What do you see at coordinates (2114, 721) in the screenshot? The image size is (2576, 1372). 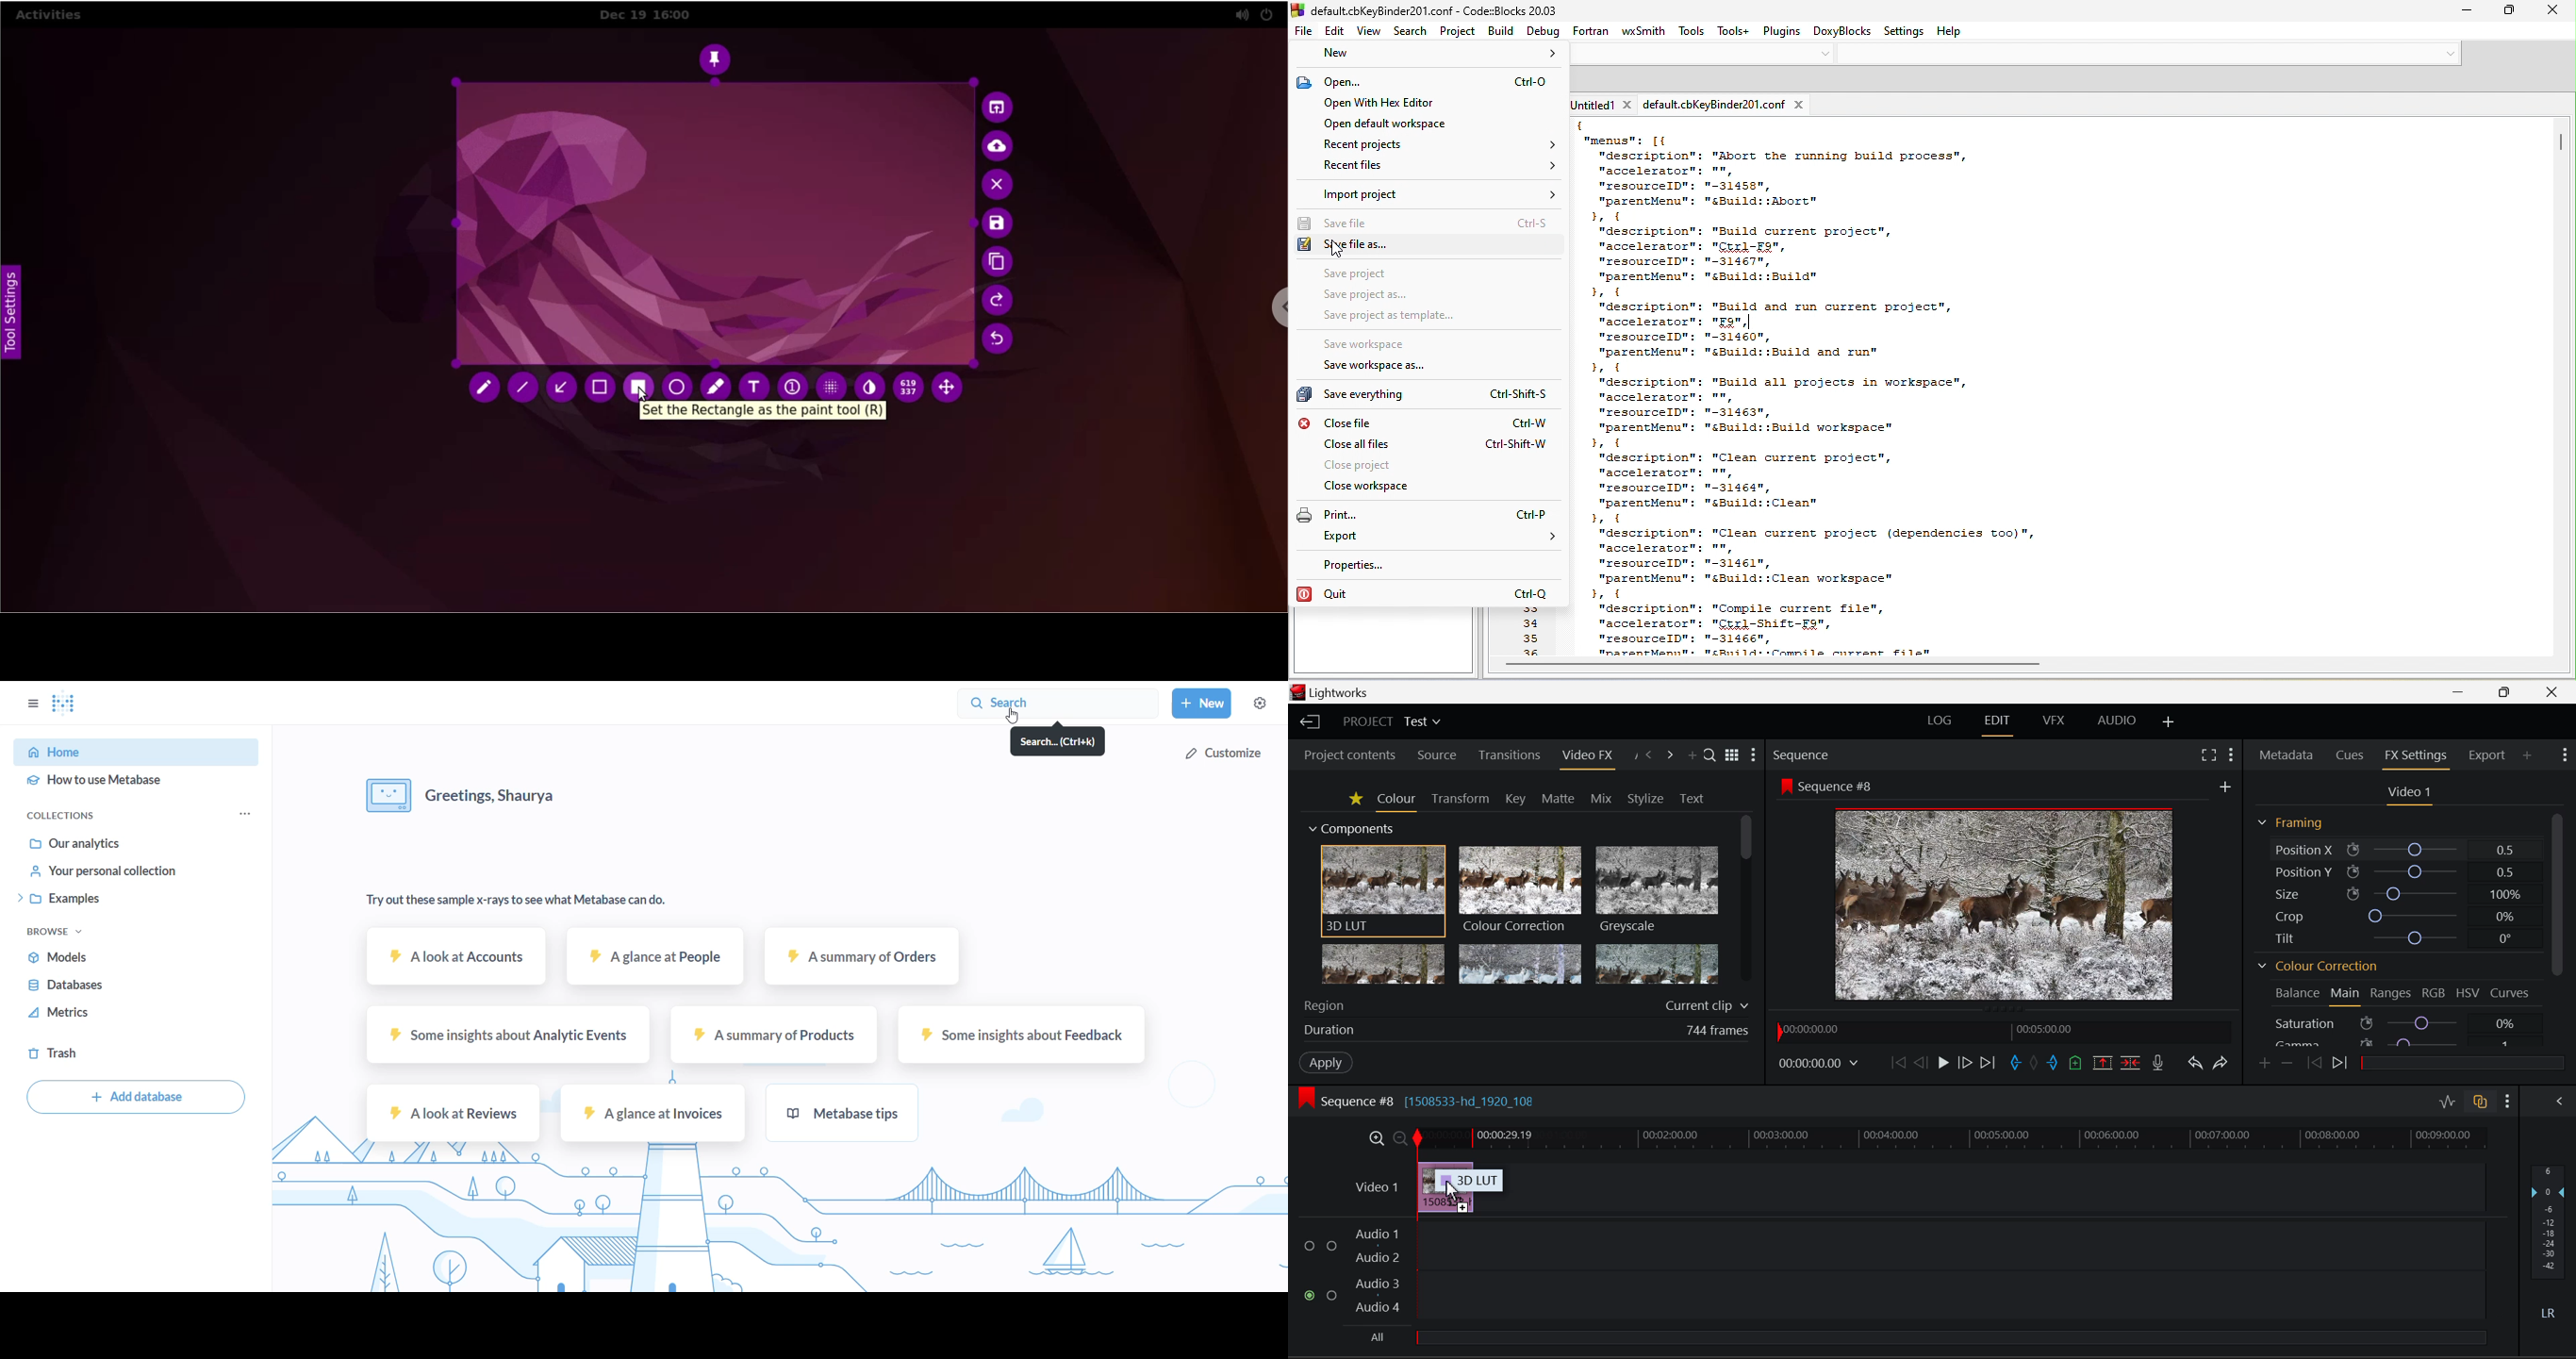 I see `Audio Layout` at bounding box center [2114, 721].